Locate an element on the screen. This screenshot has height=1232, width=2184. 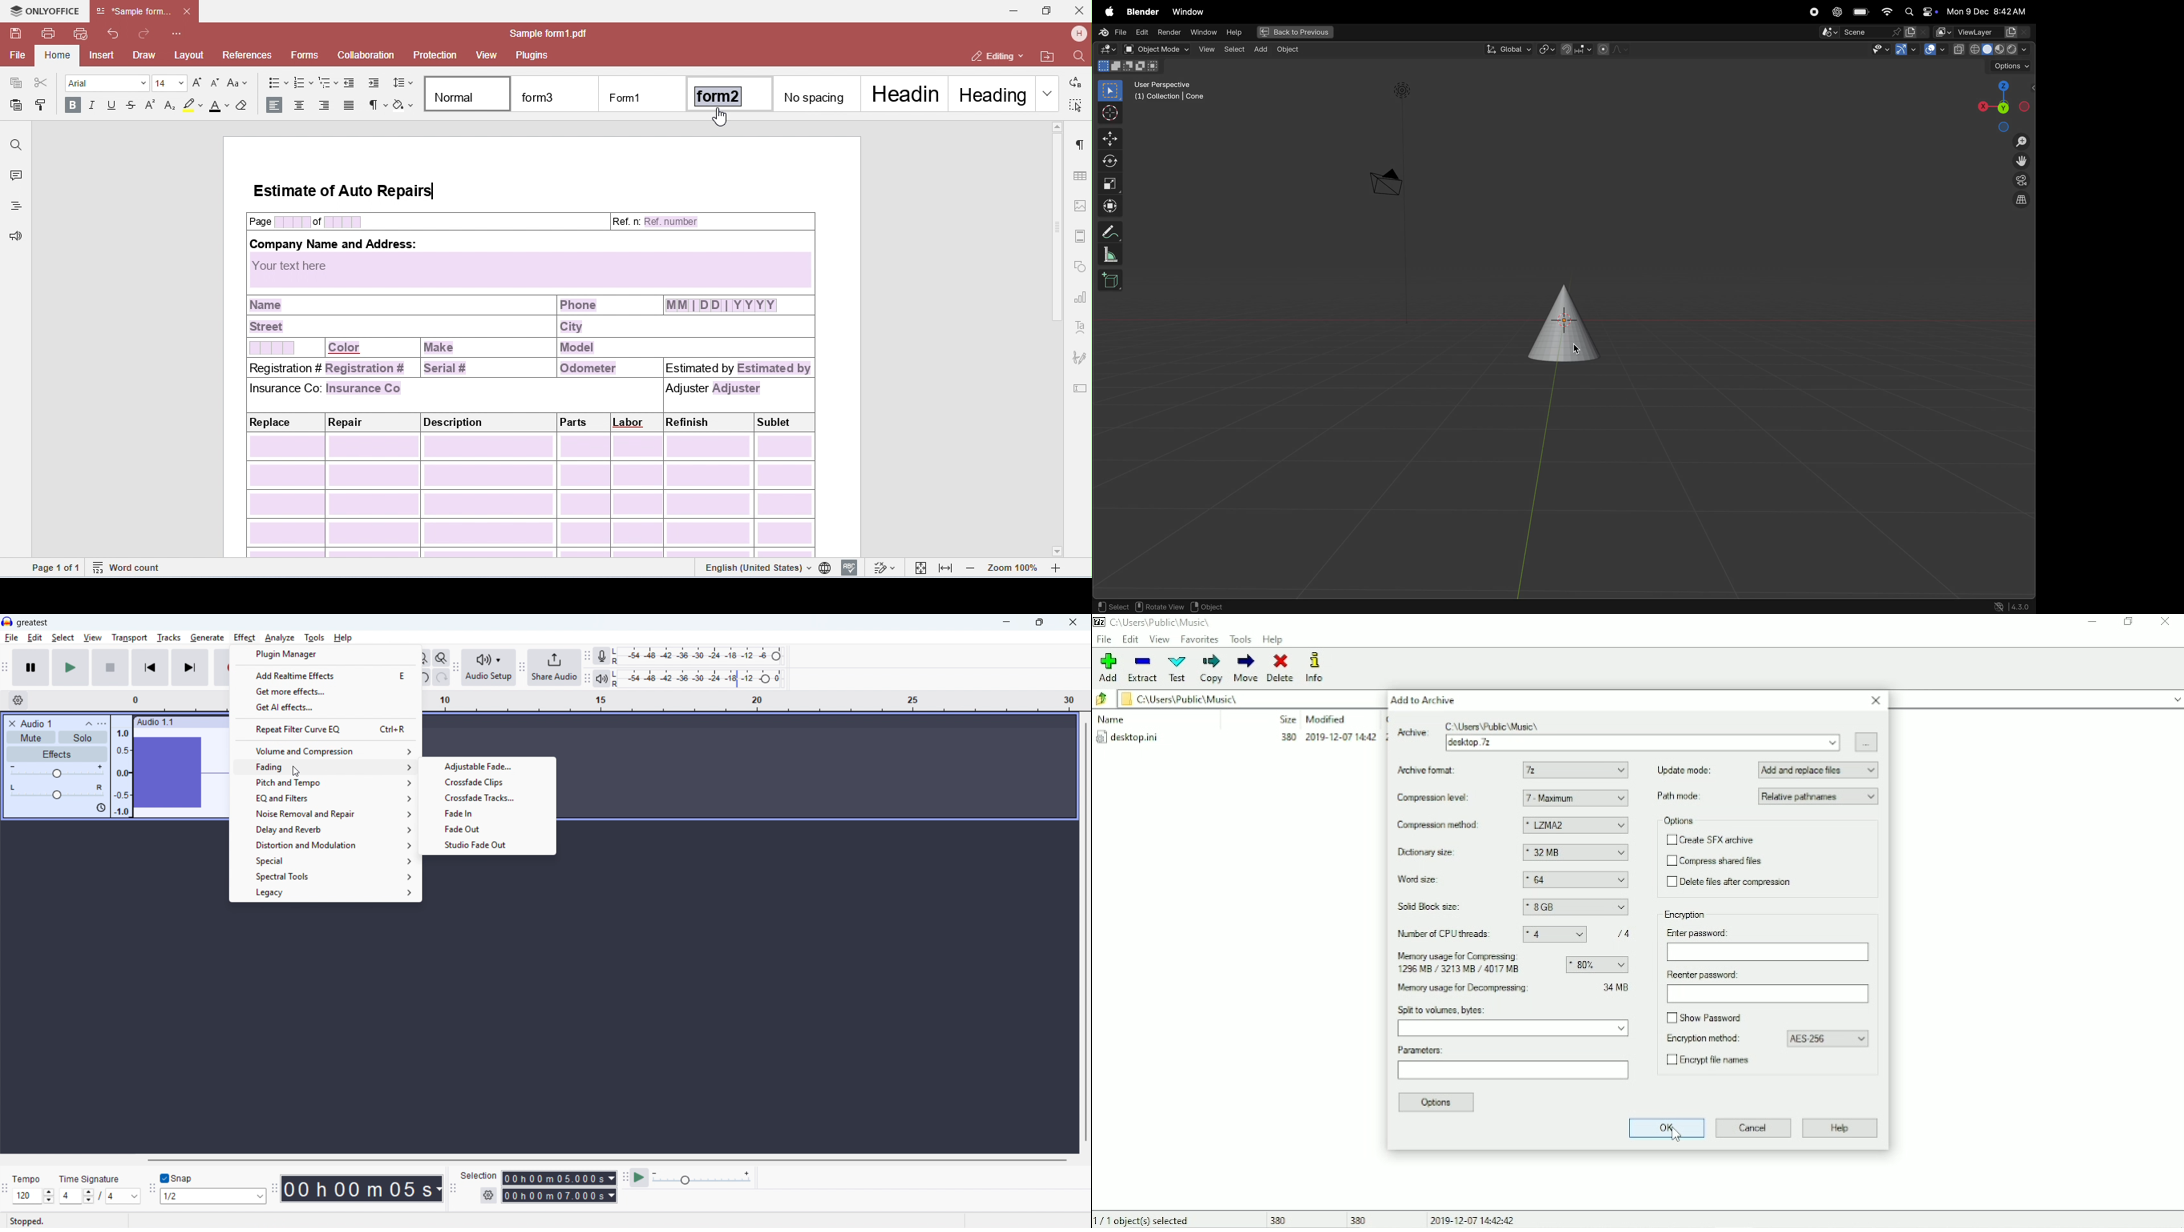
view port shading is located at coordinates (1994, 48).